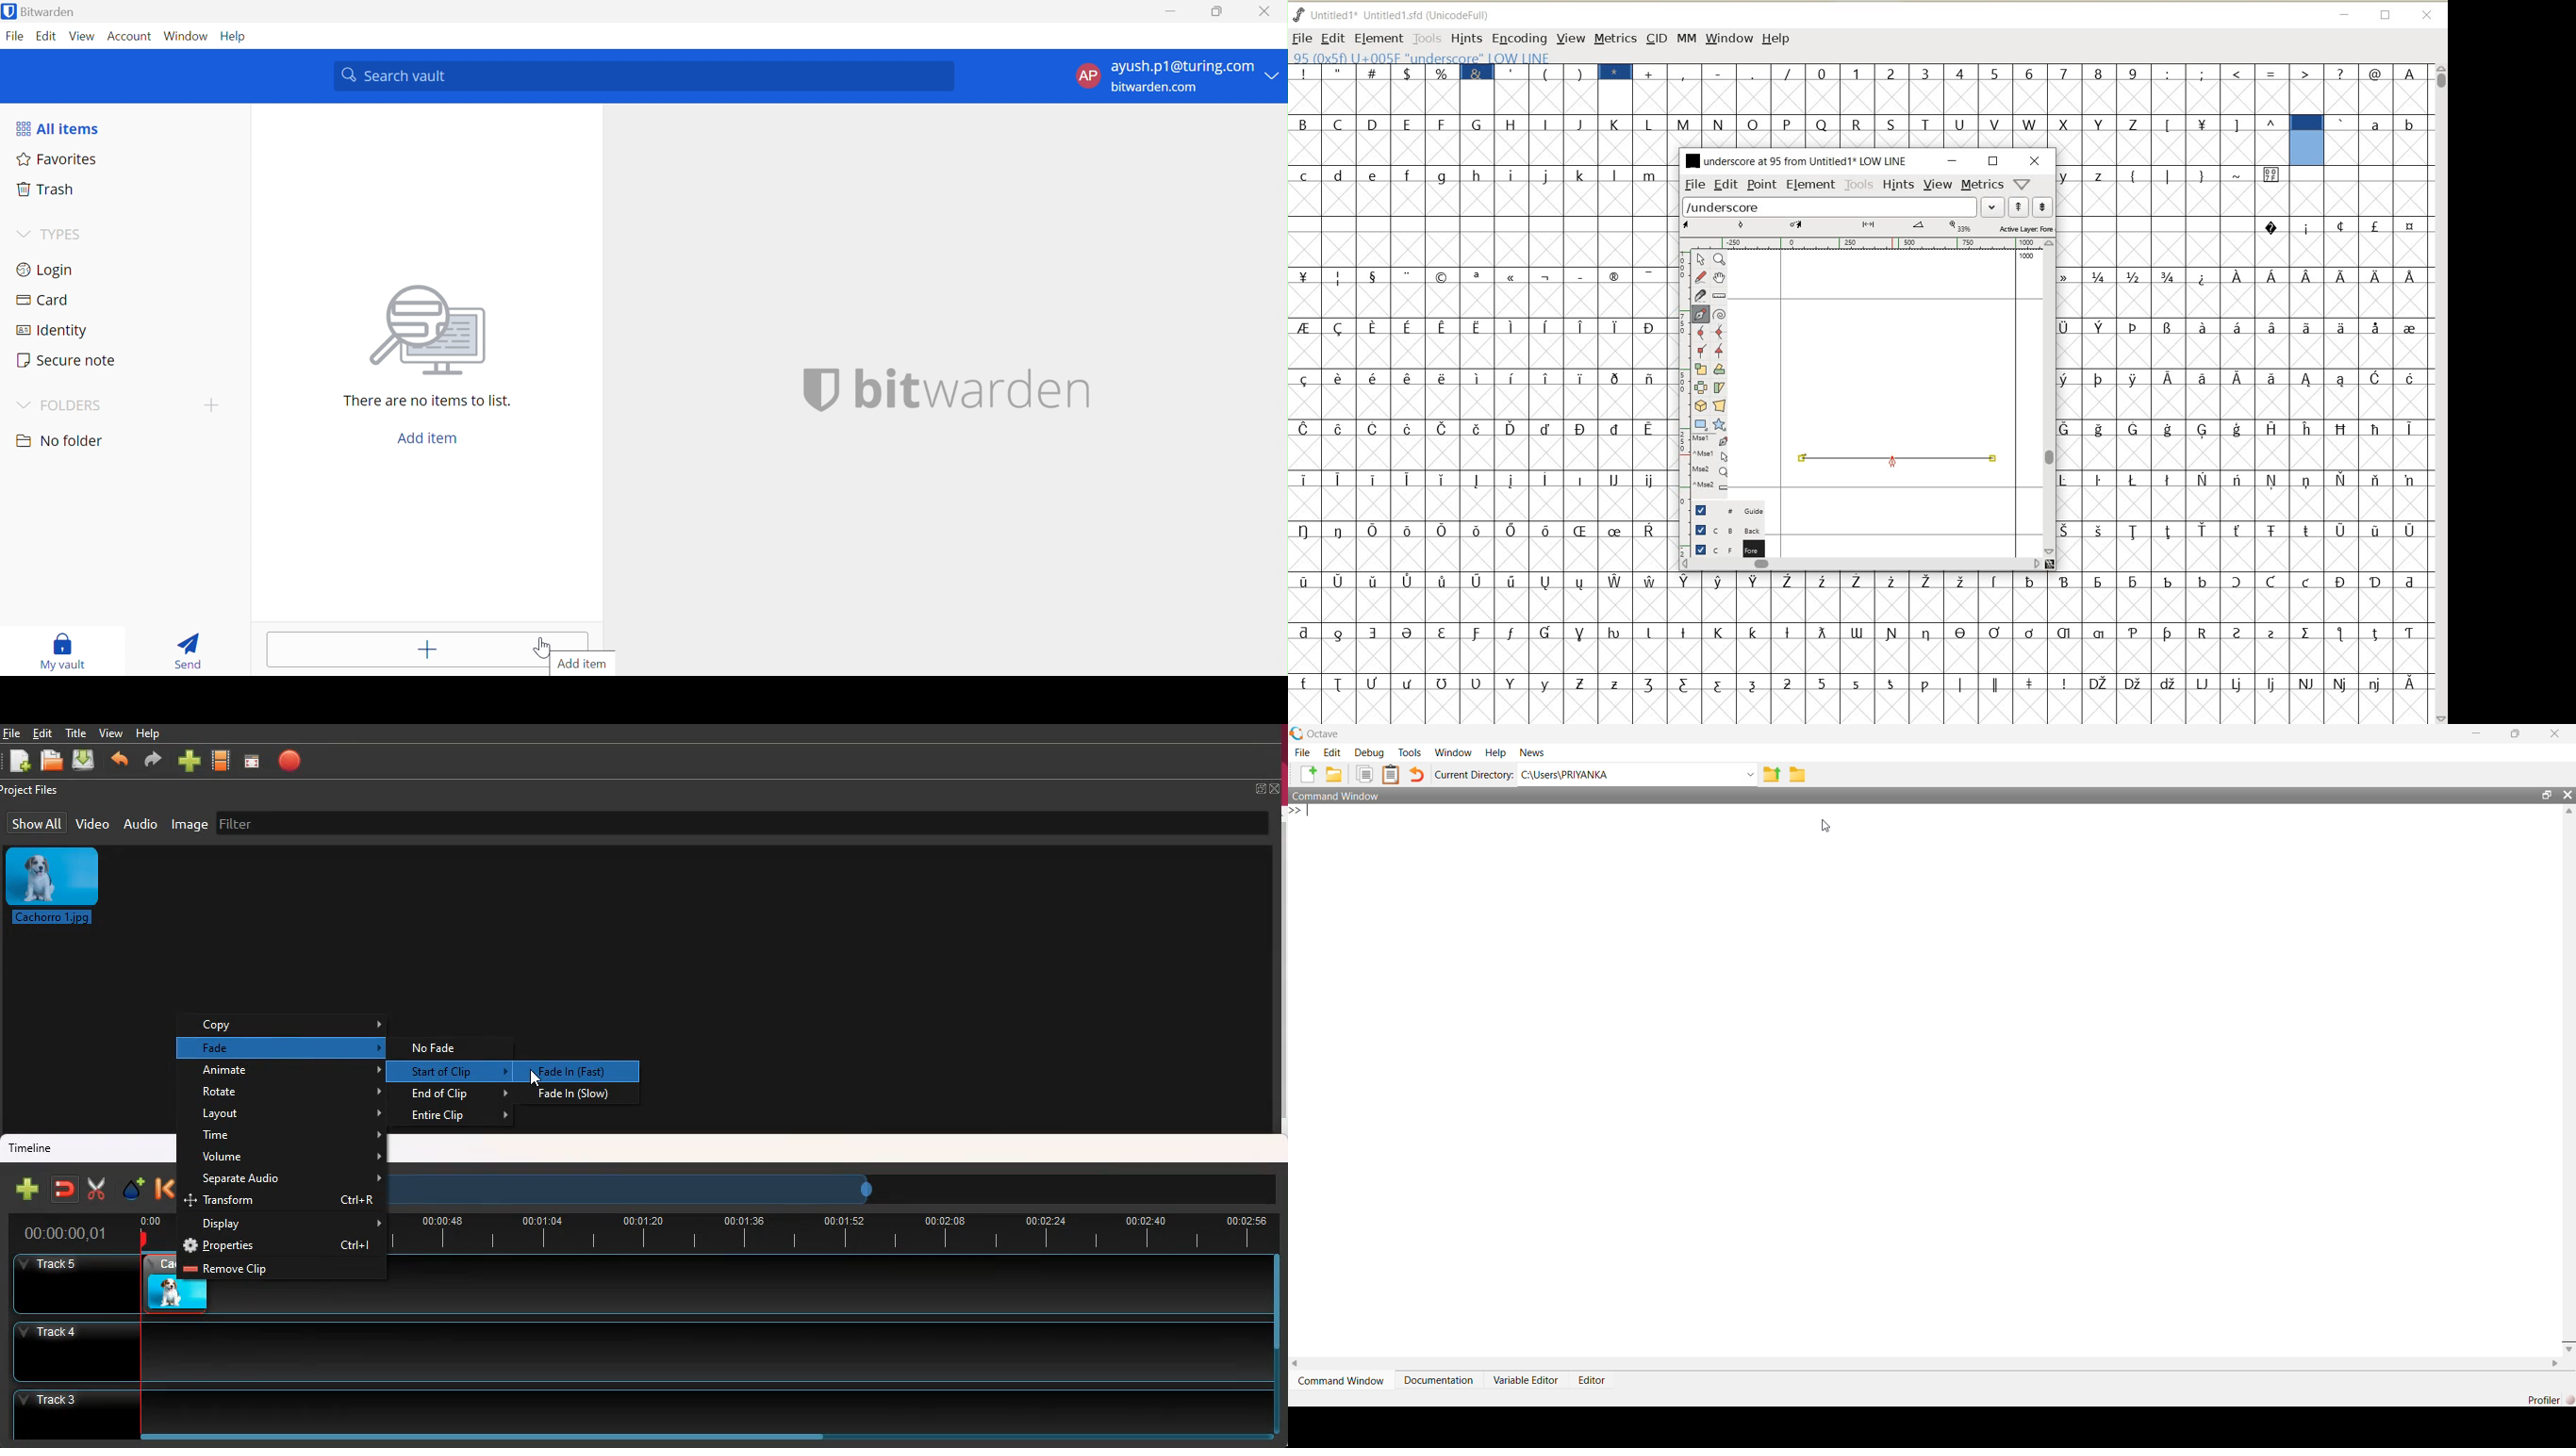 This screenshot has height=1456, width=2576. I want to click on Cursor, so click(1826, 825).